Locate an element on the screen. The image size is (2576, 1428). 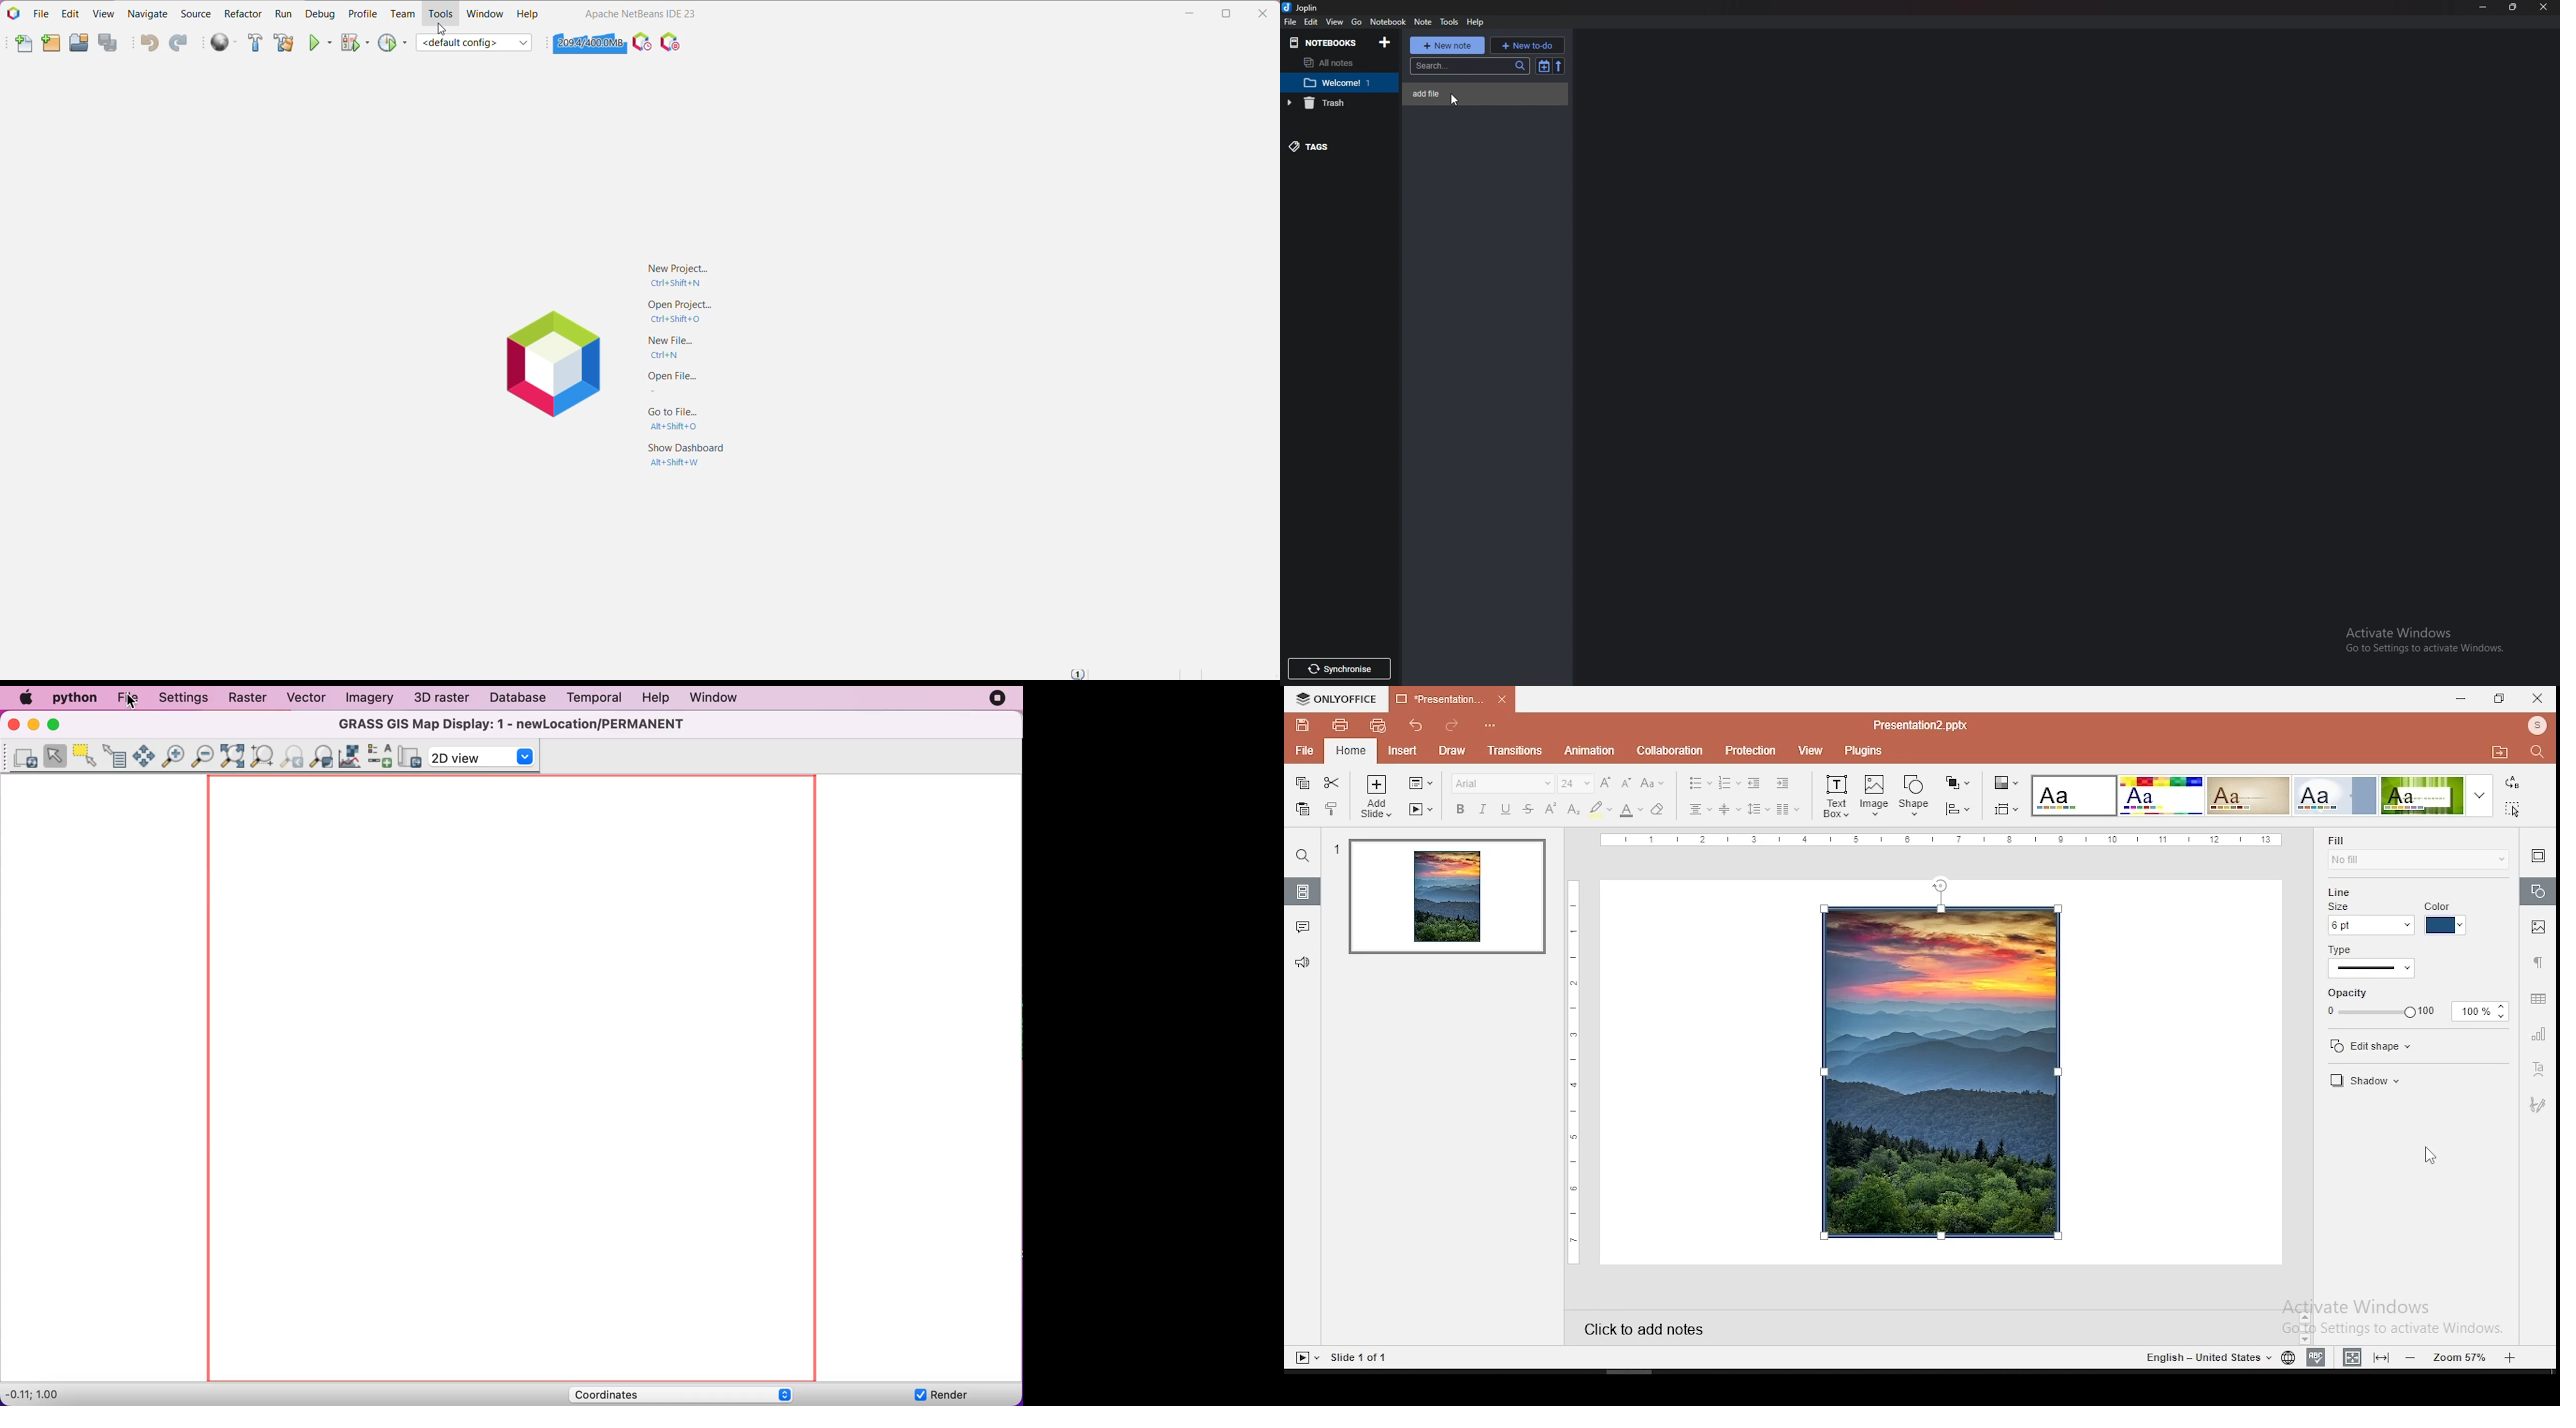
support and feedback is located at coordinates (1302, 964).